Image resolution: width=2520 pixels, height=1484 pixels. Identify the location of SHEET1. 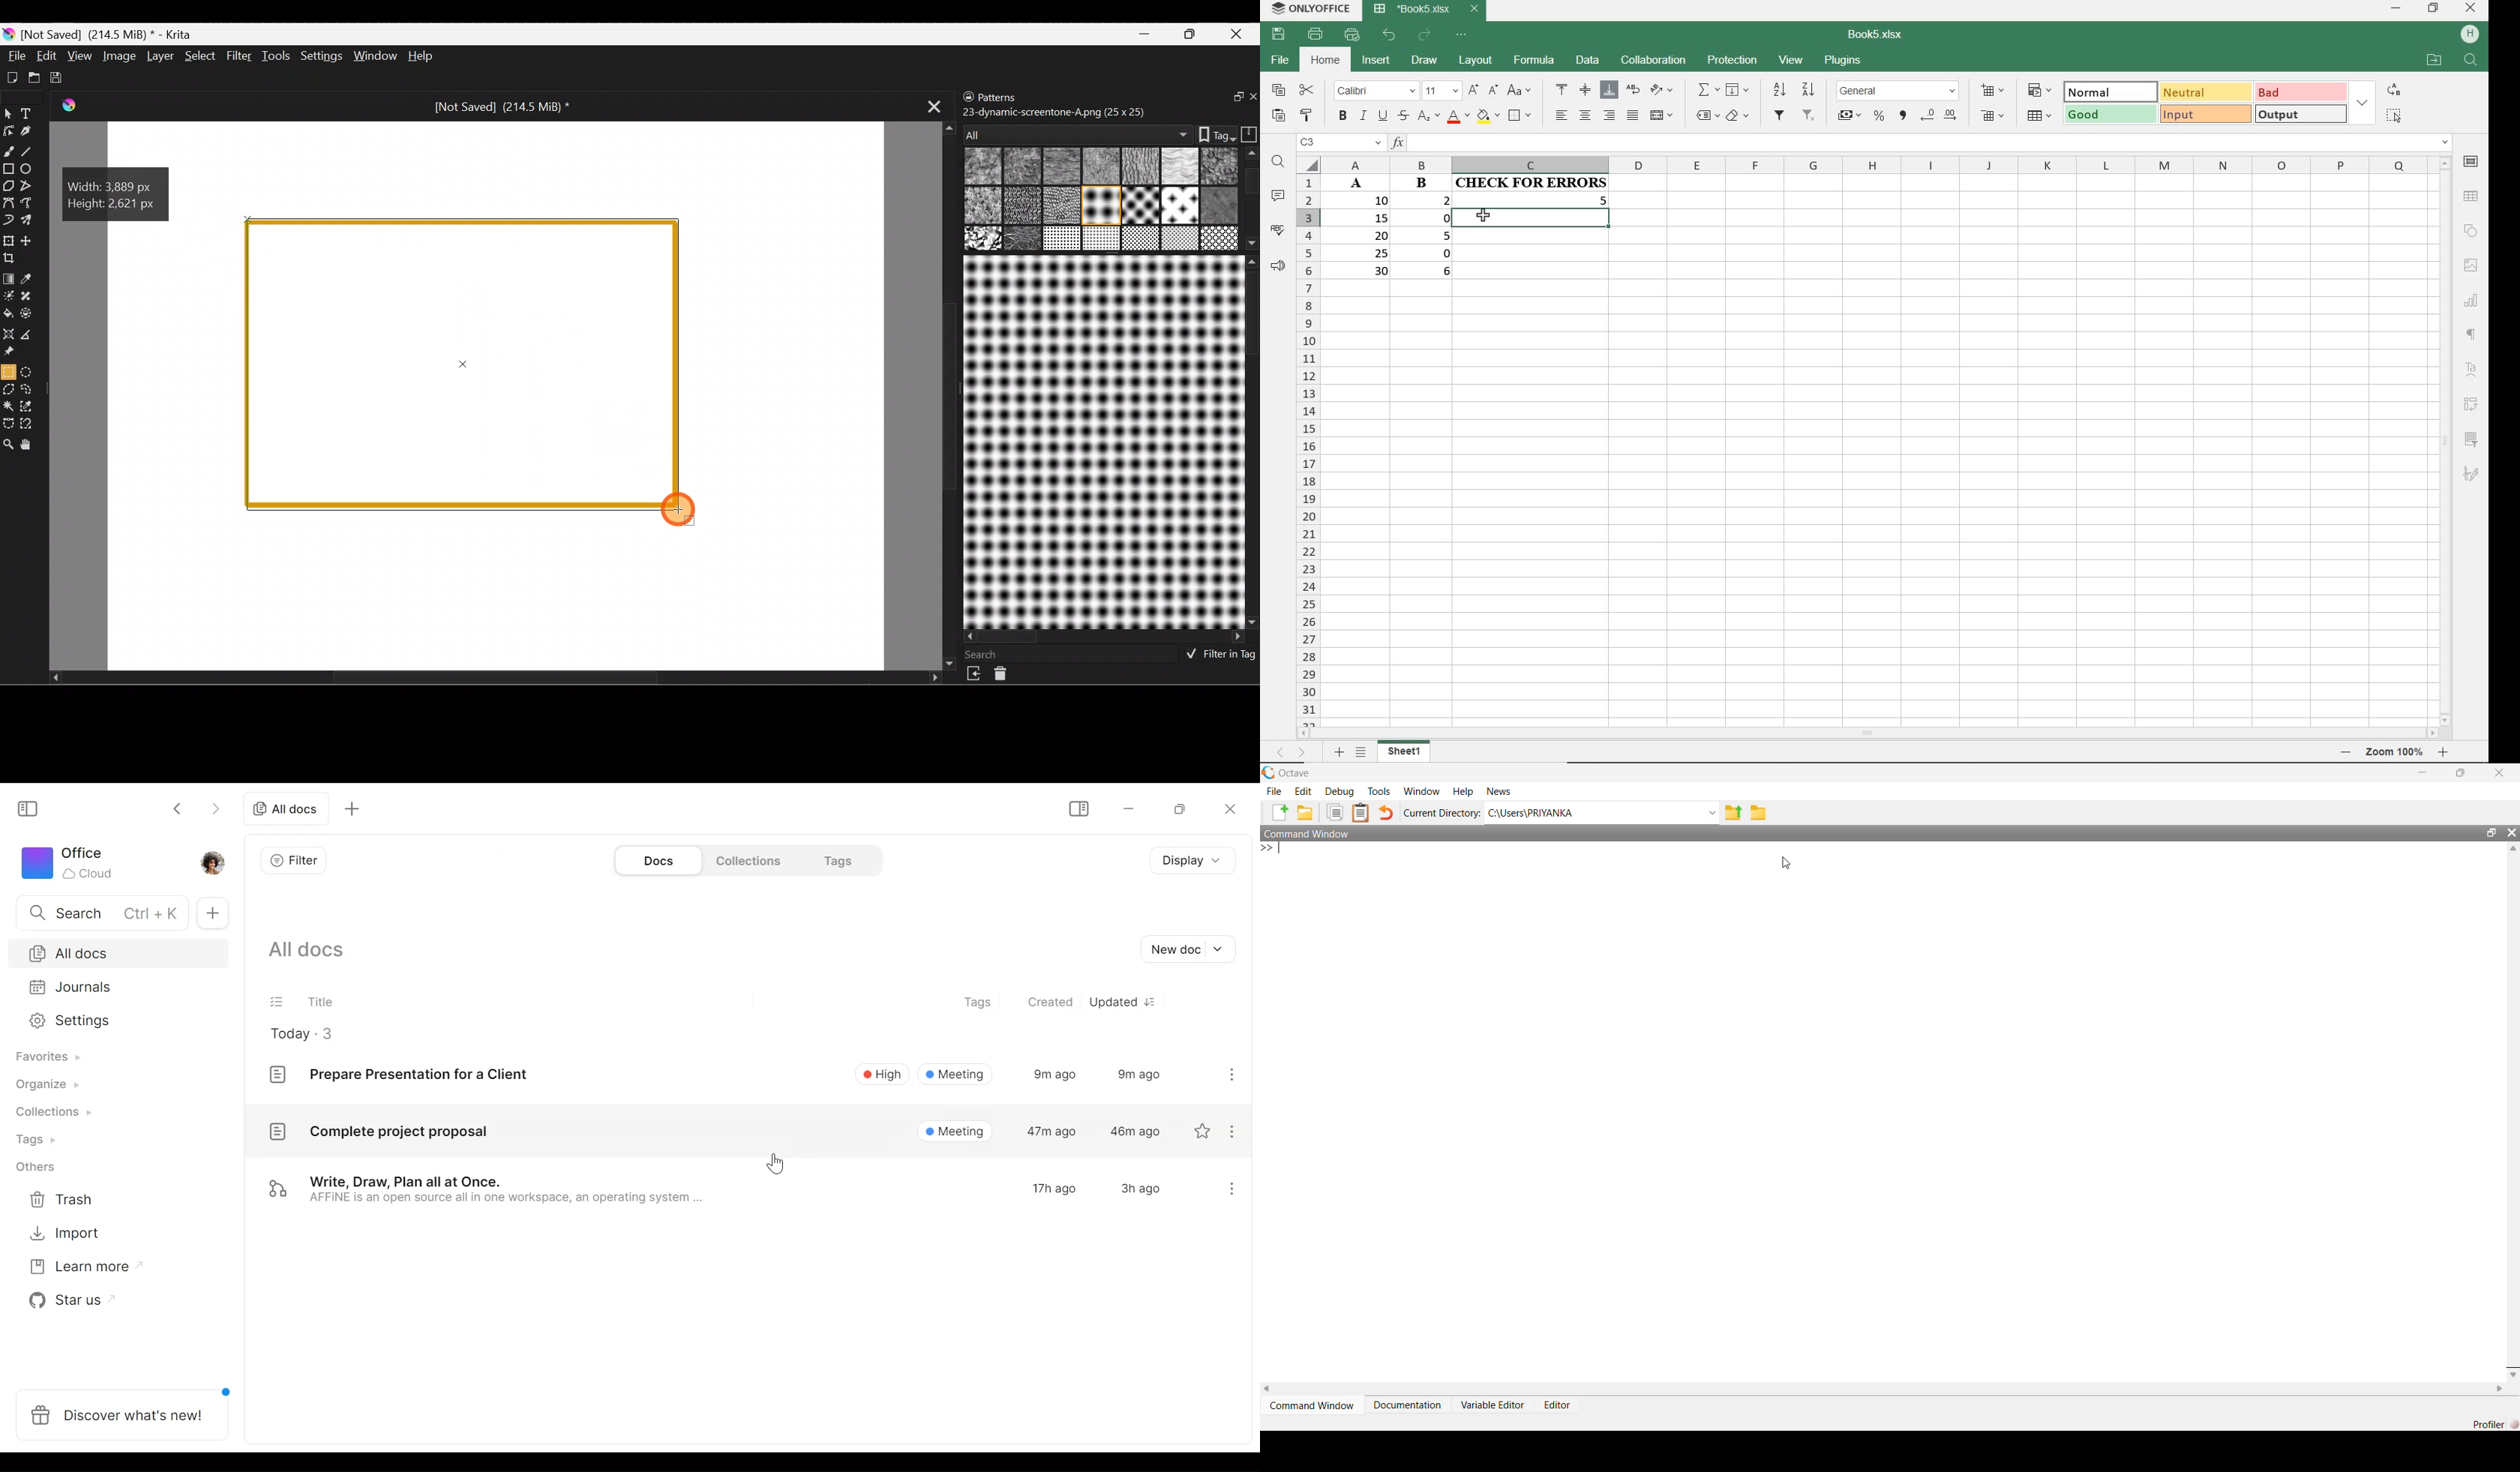
(1403, 754).